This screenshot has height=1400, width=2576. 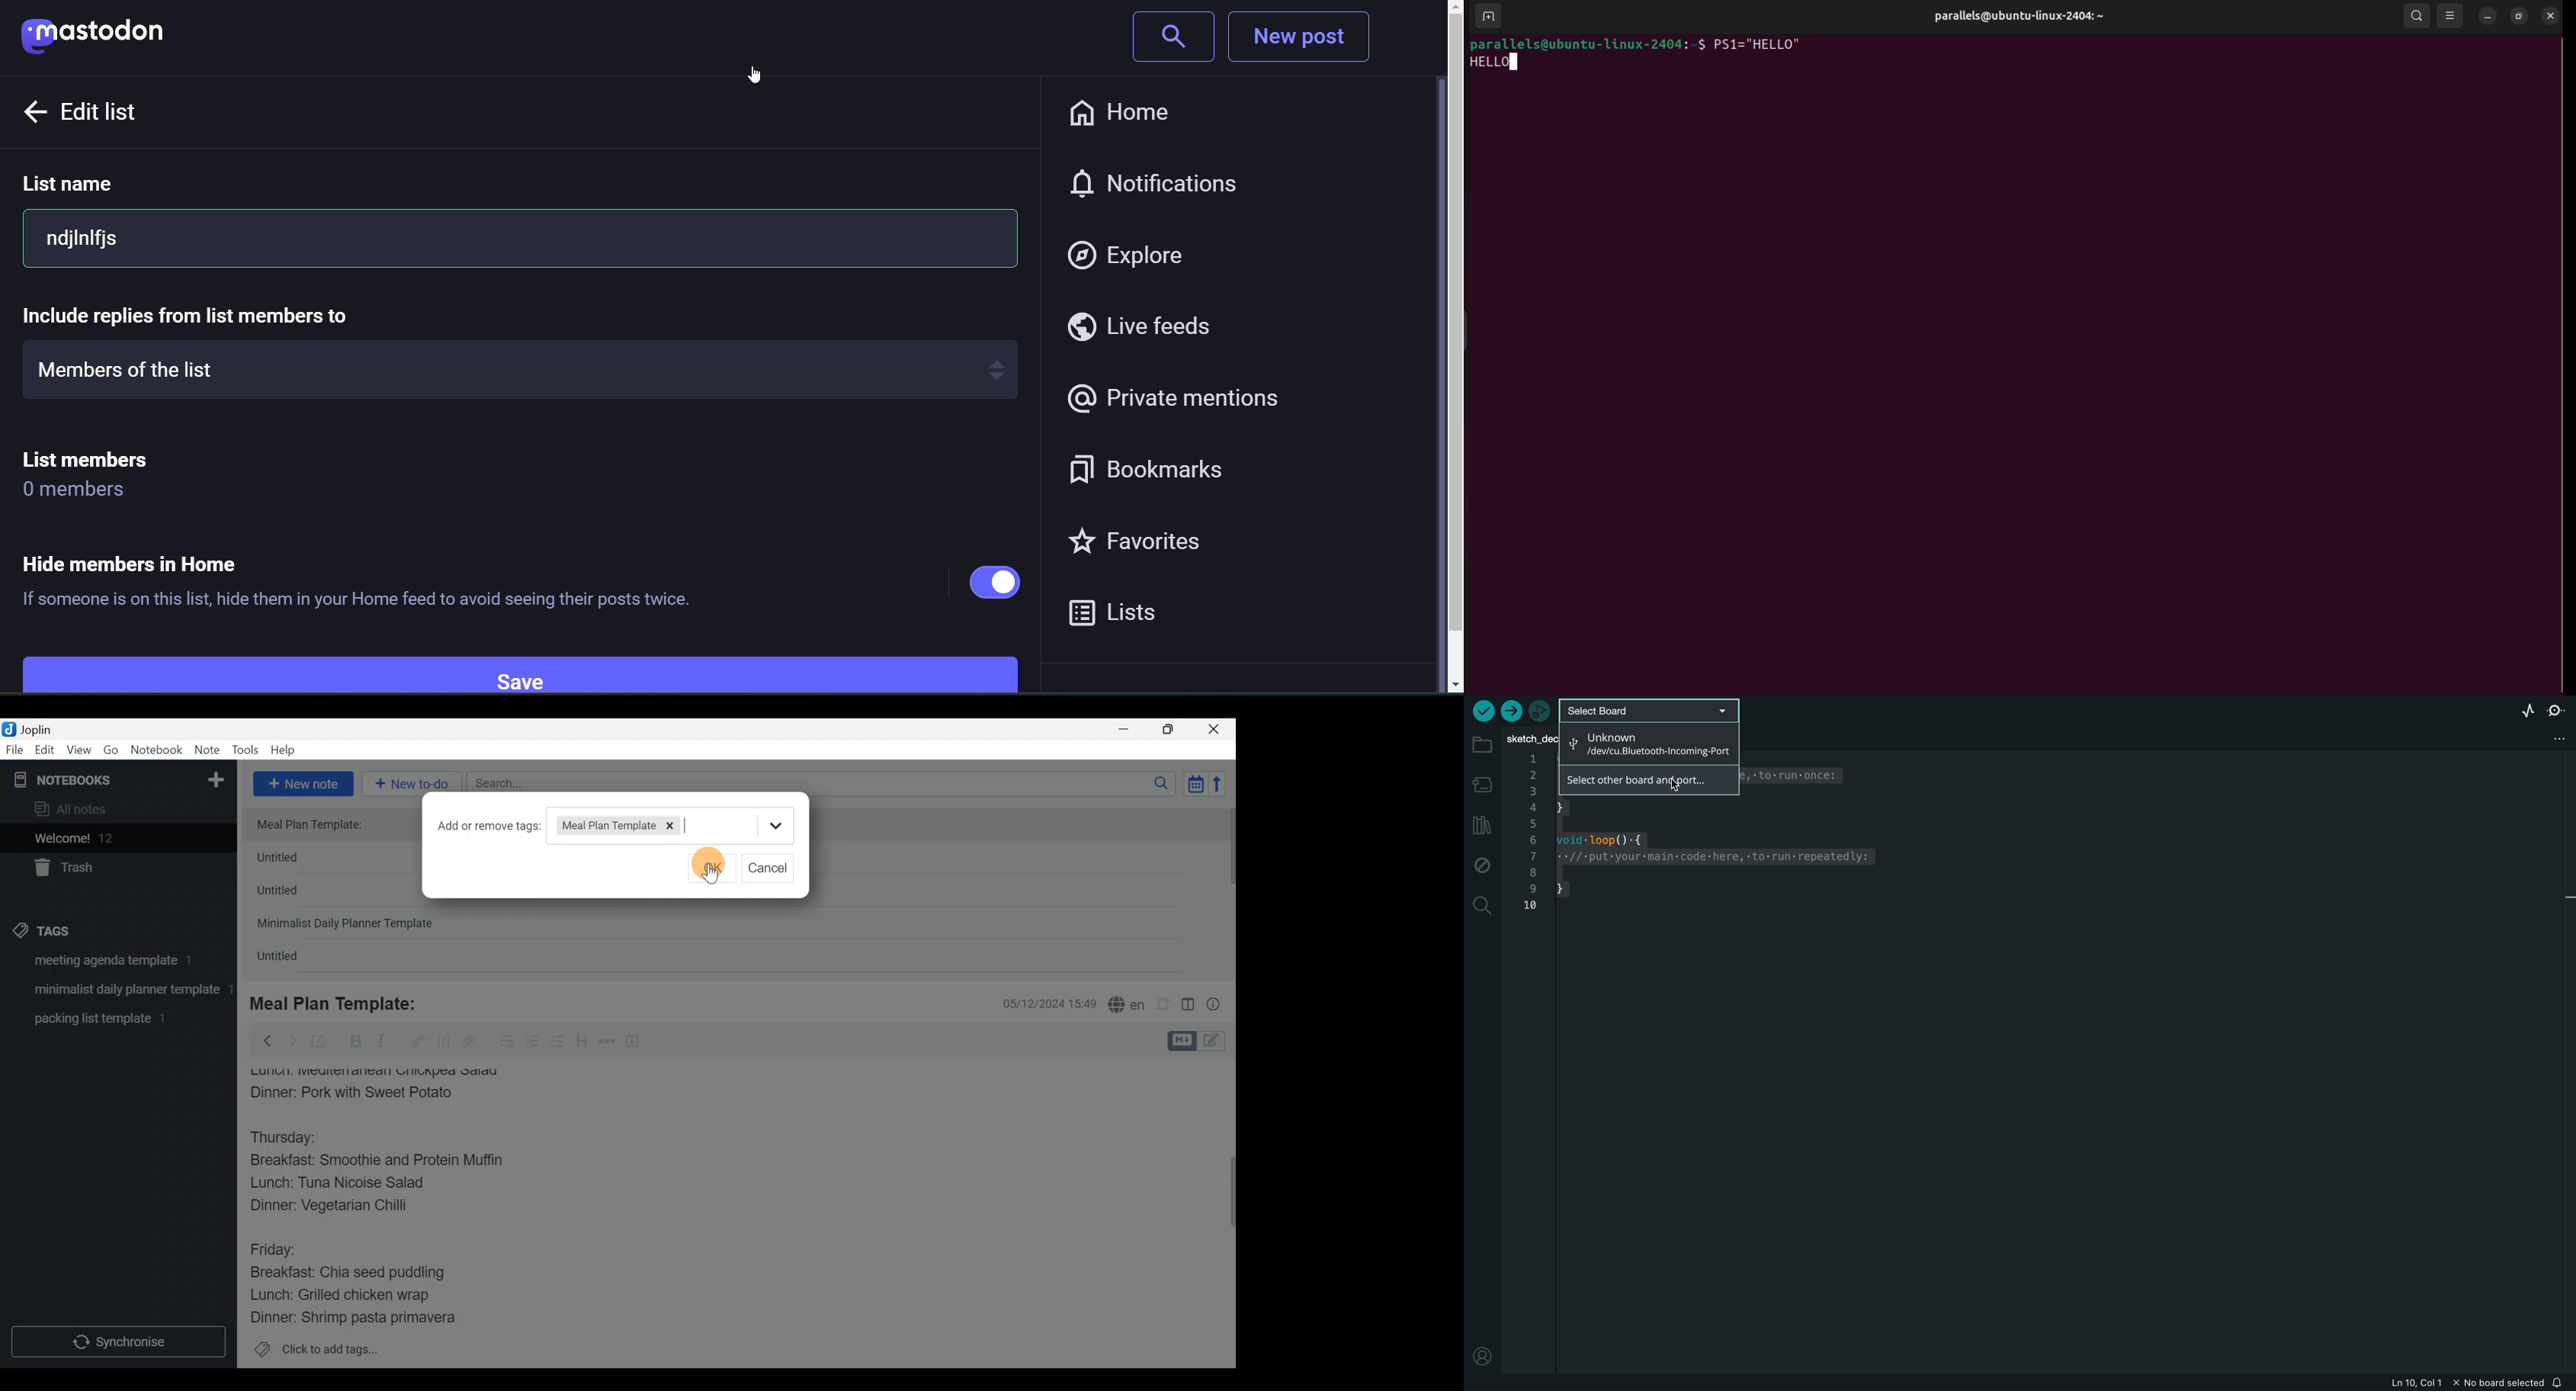 I want to click on lists, so click(x=1133, y=615).